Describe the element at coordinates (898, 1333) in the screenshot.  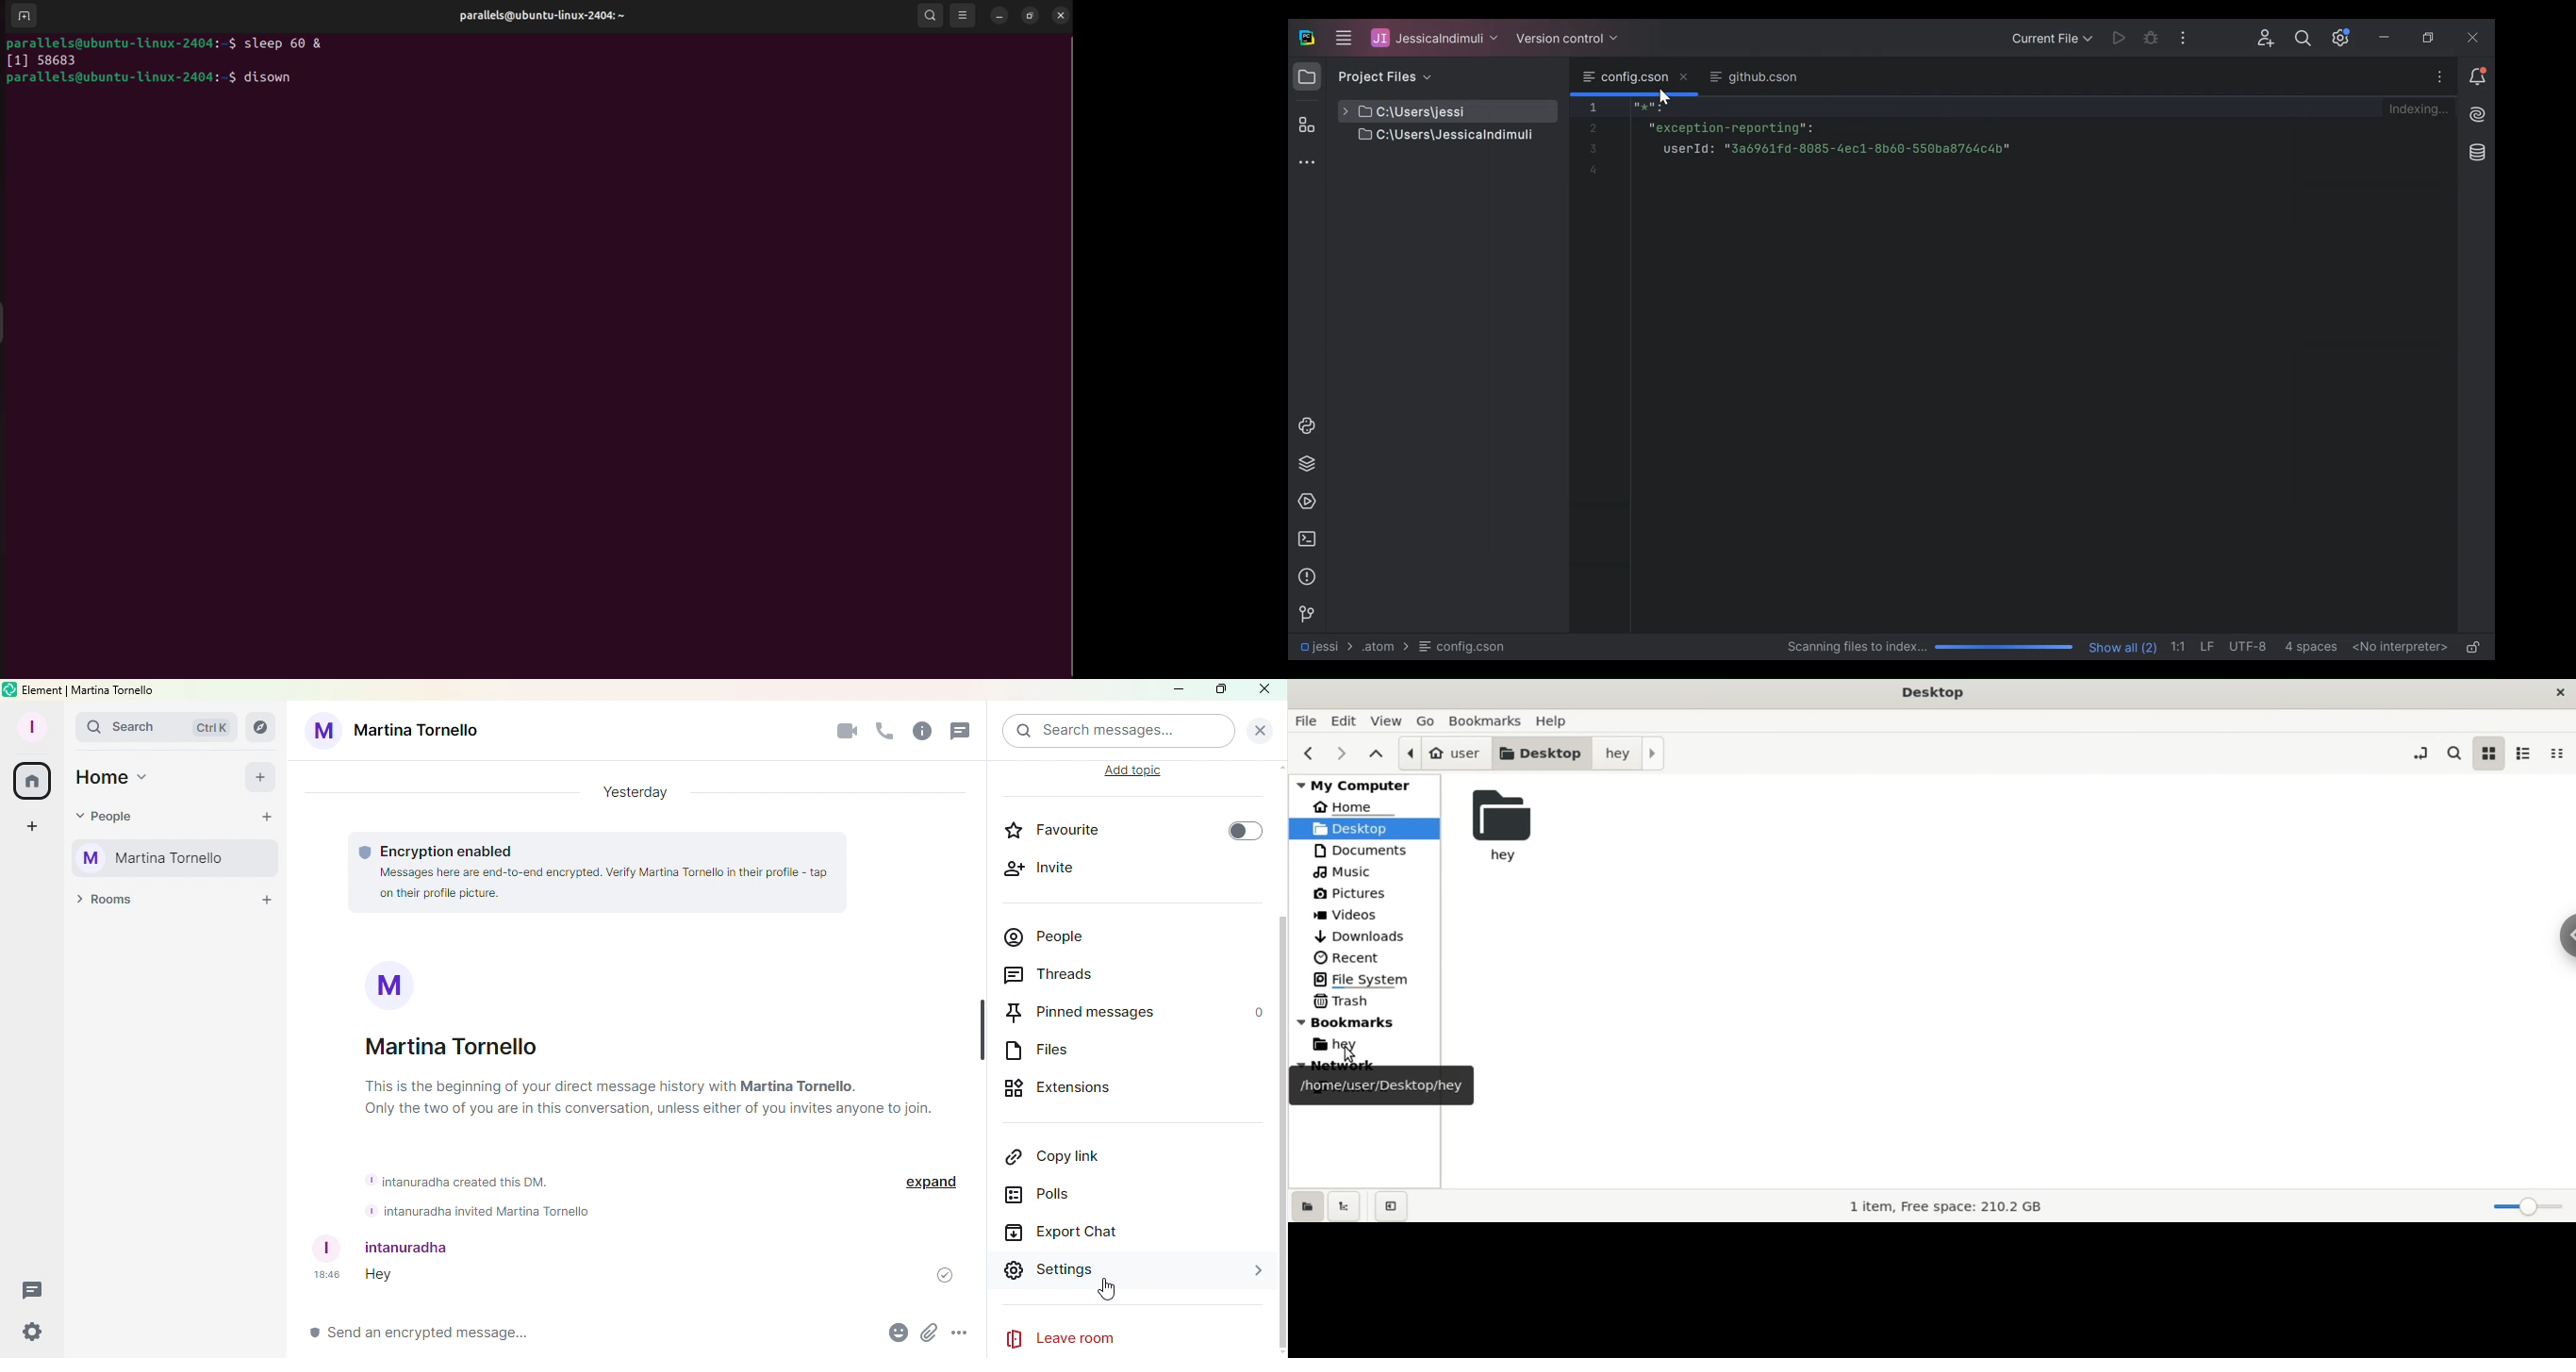
I see `Emoji` at that location.